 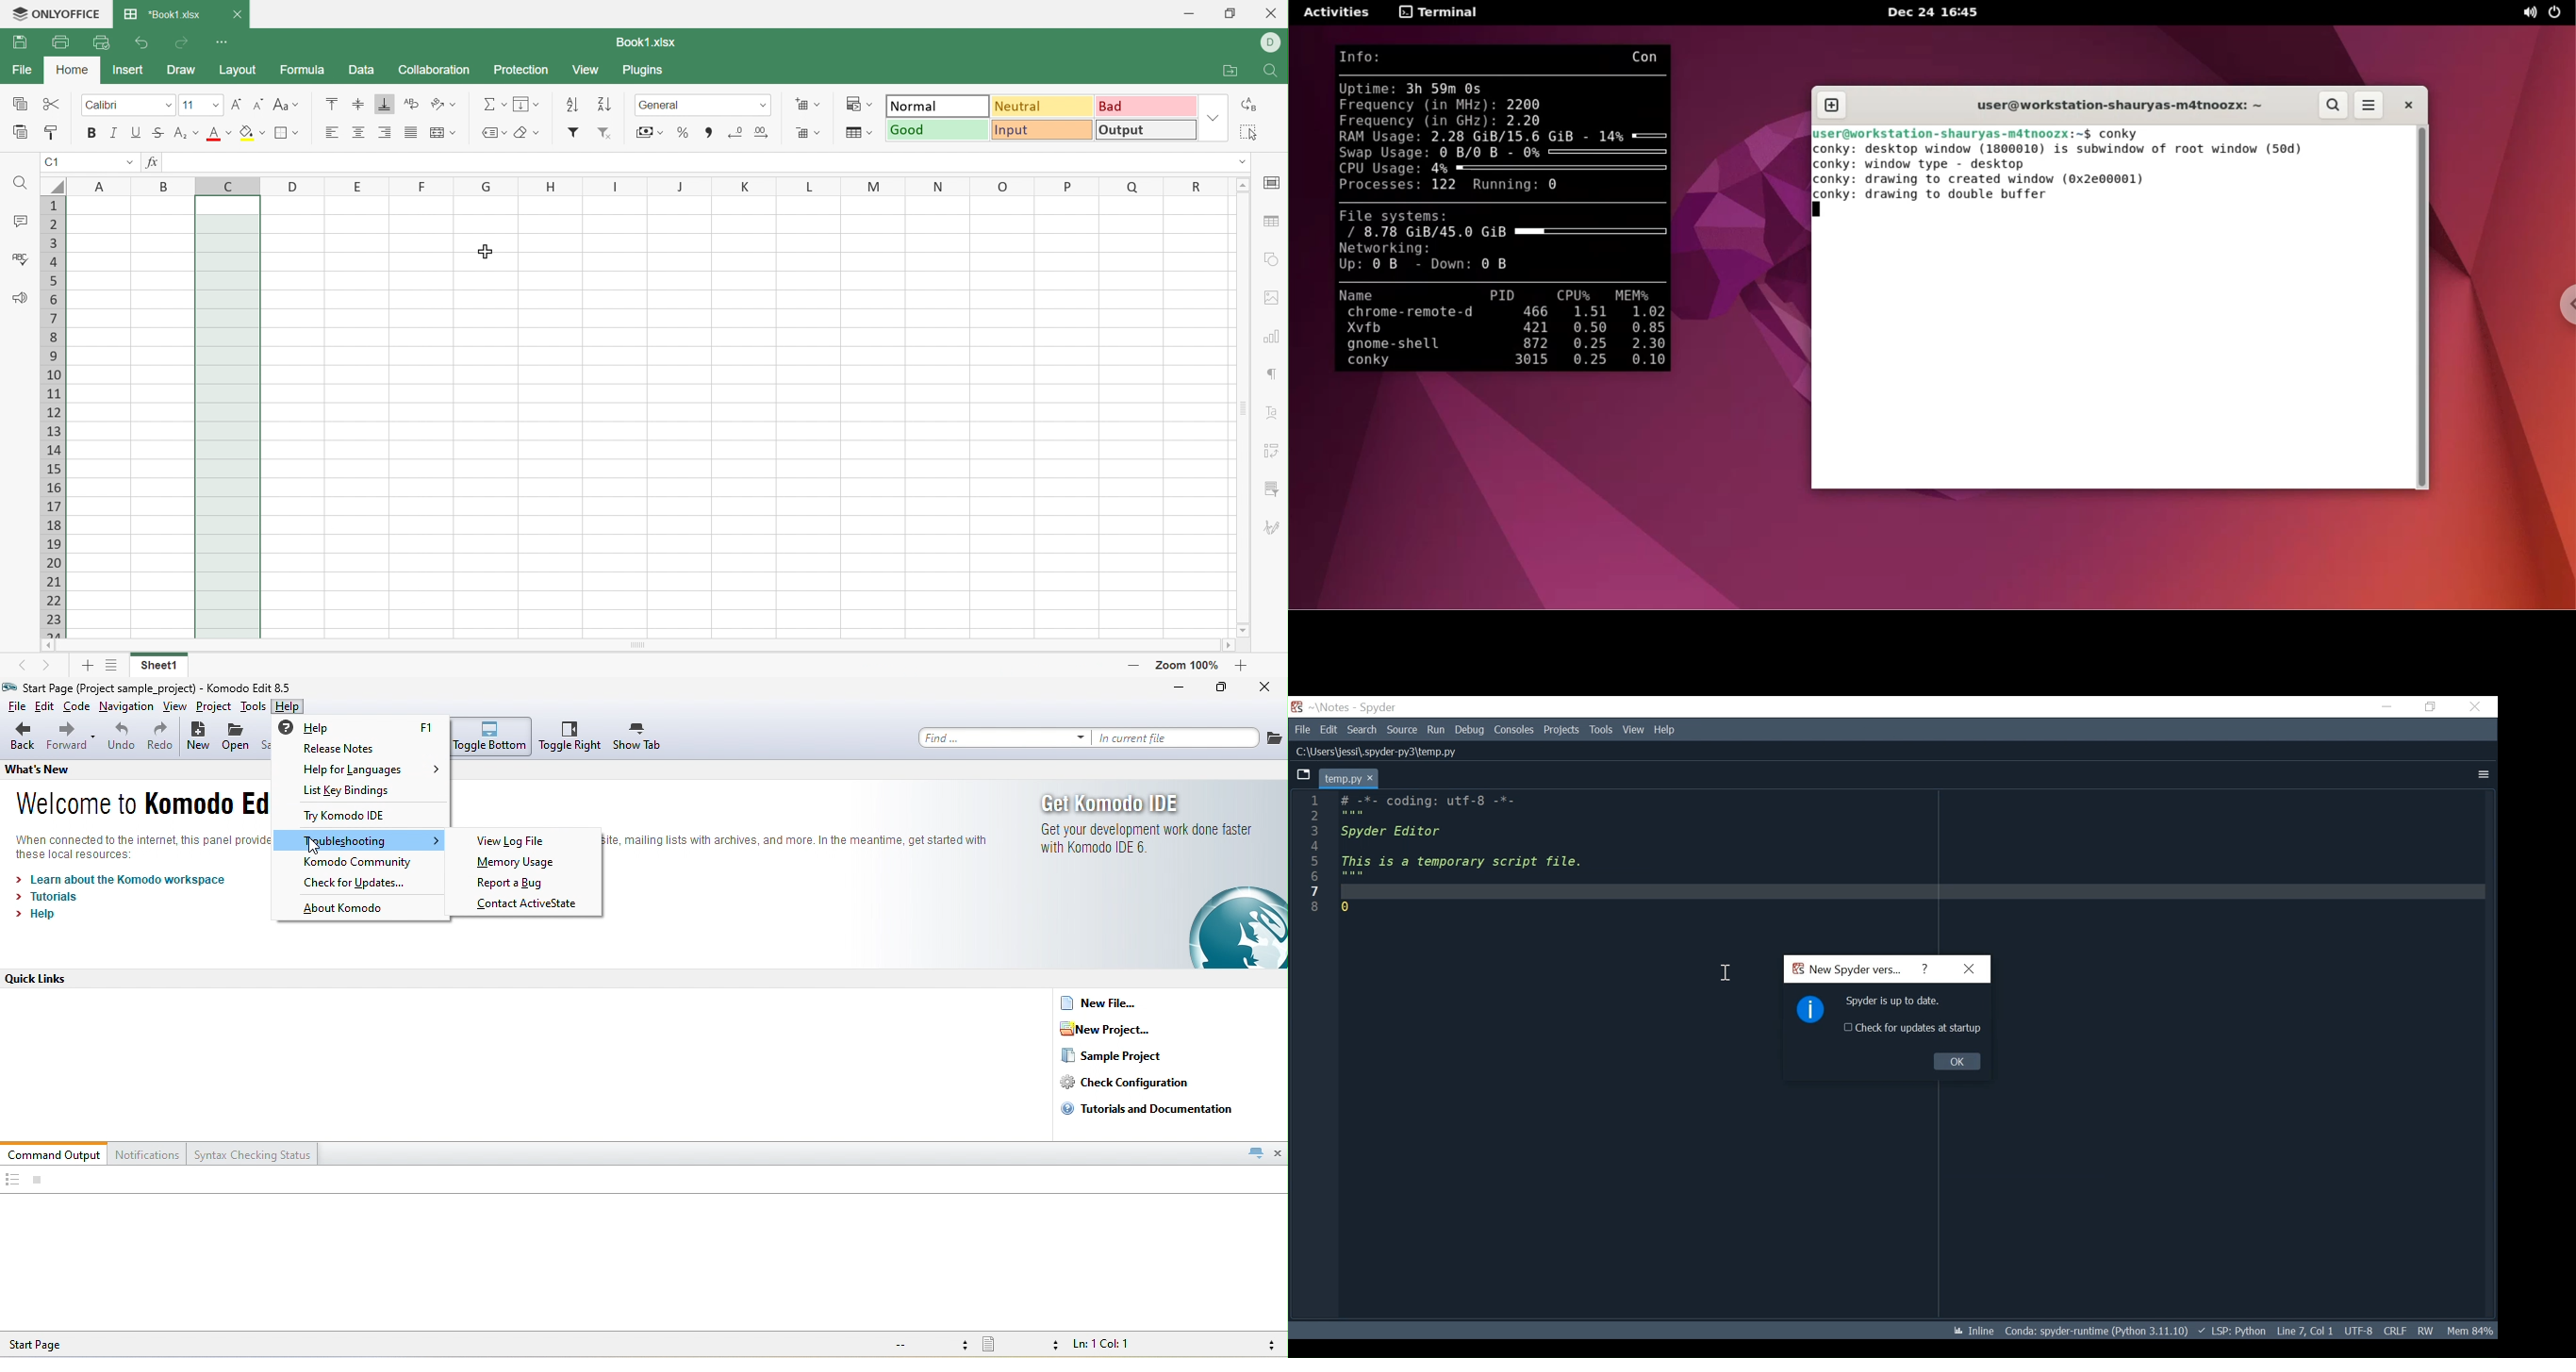 I want to click on Comma style, so click(x=711, y=132).